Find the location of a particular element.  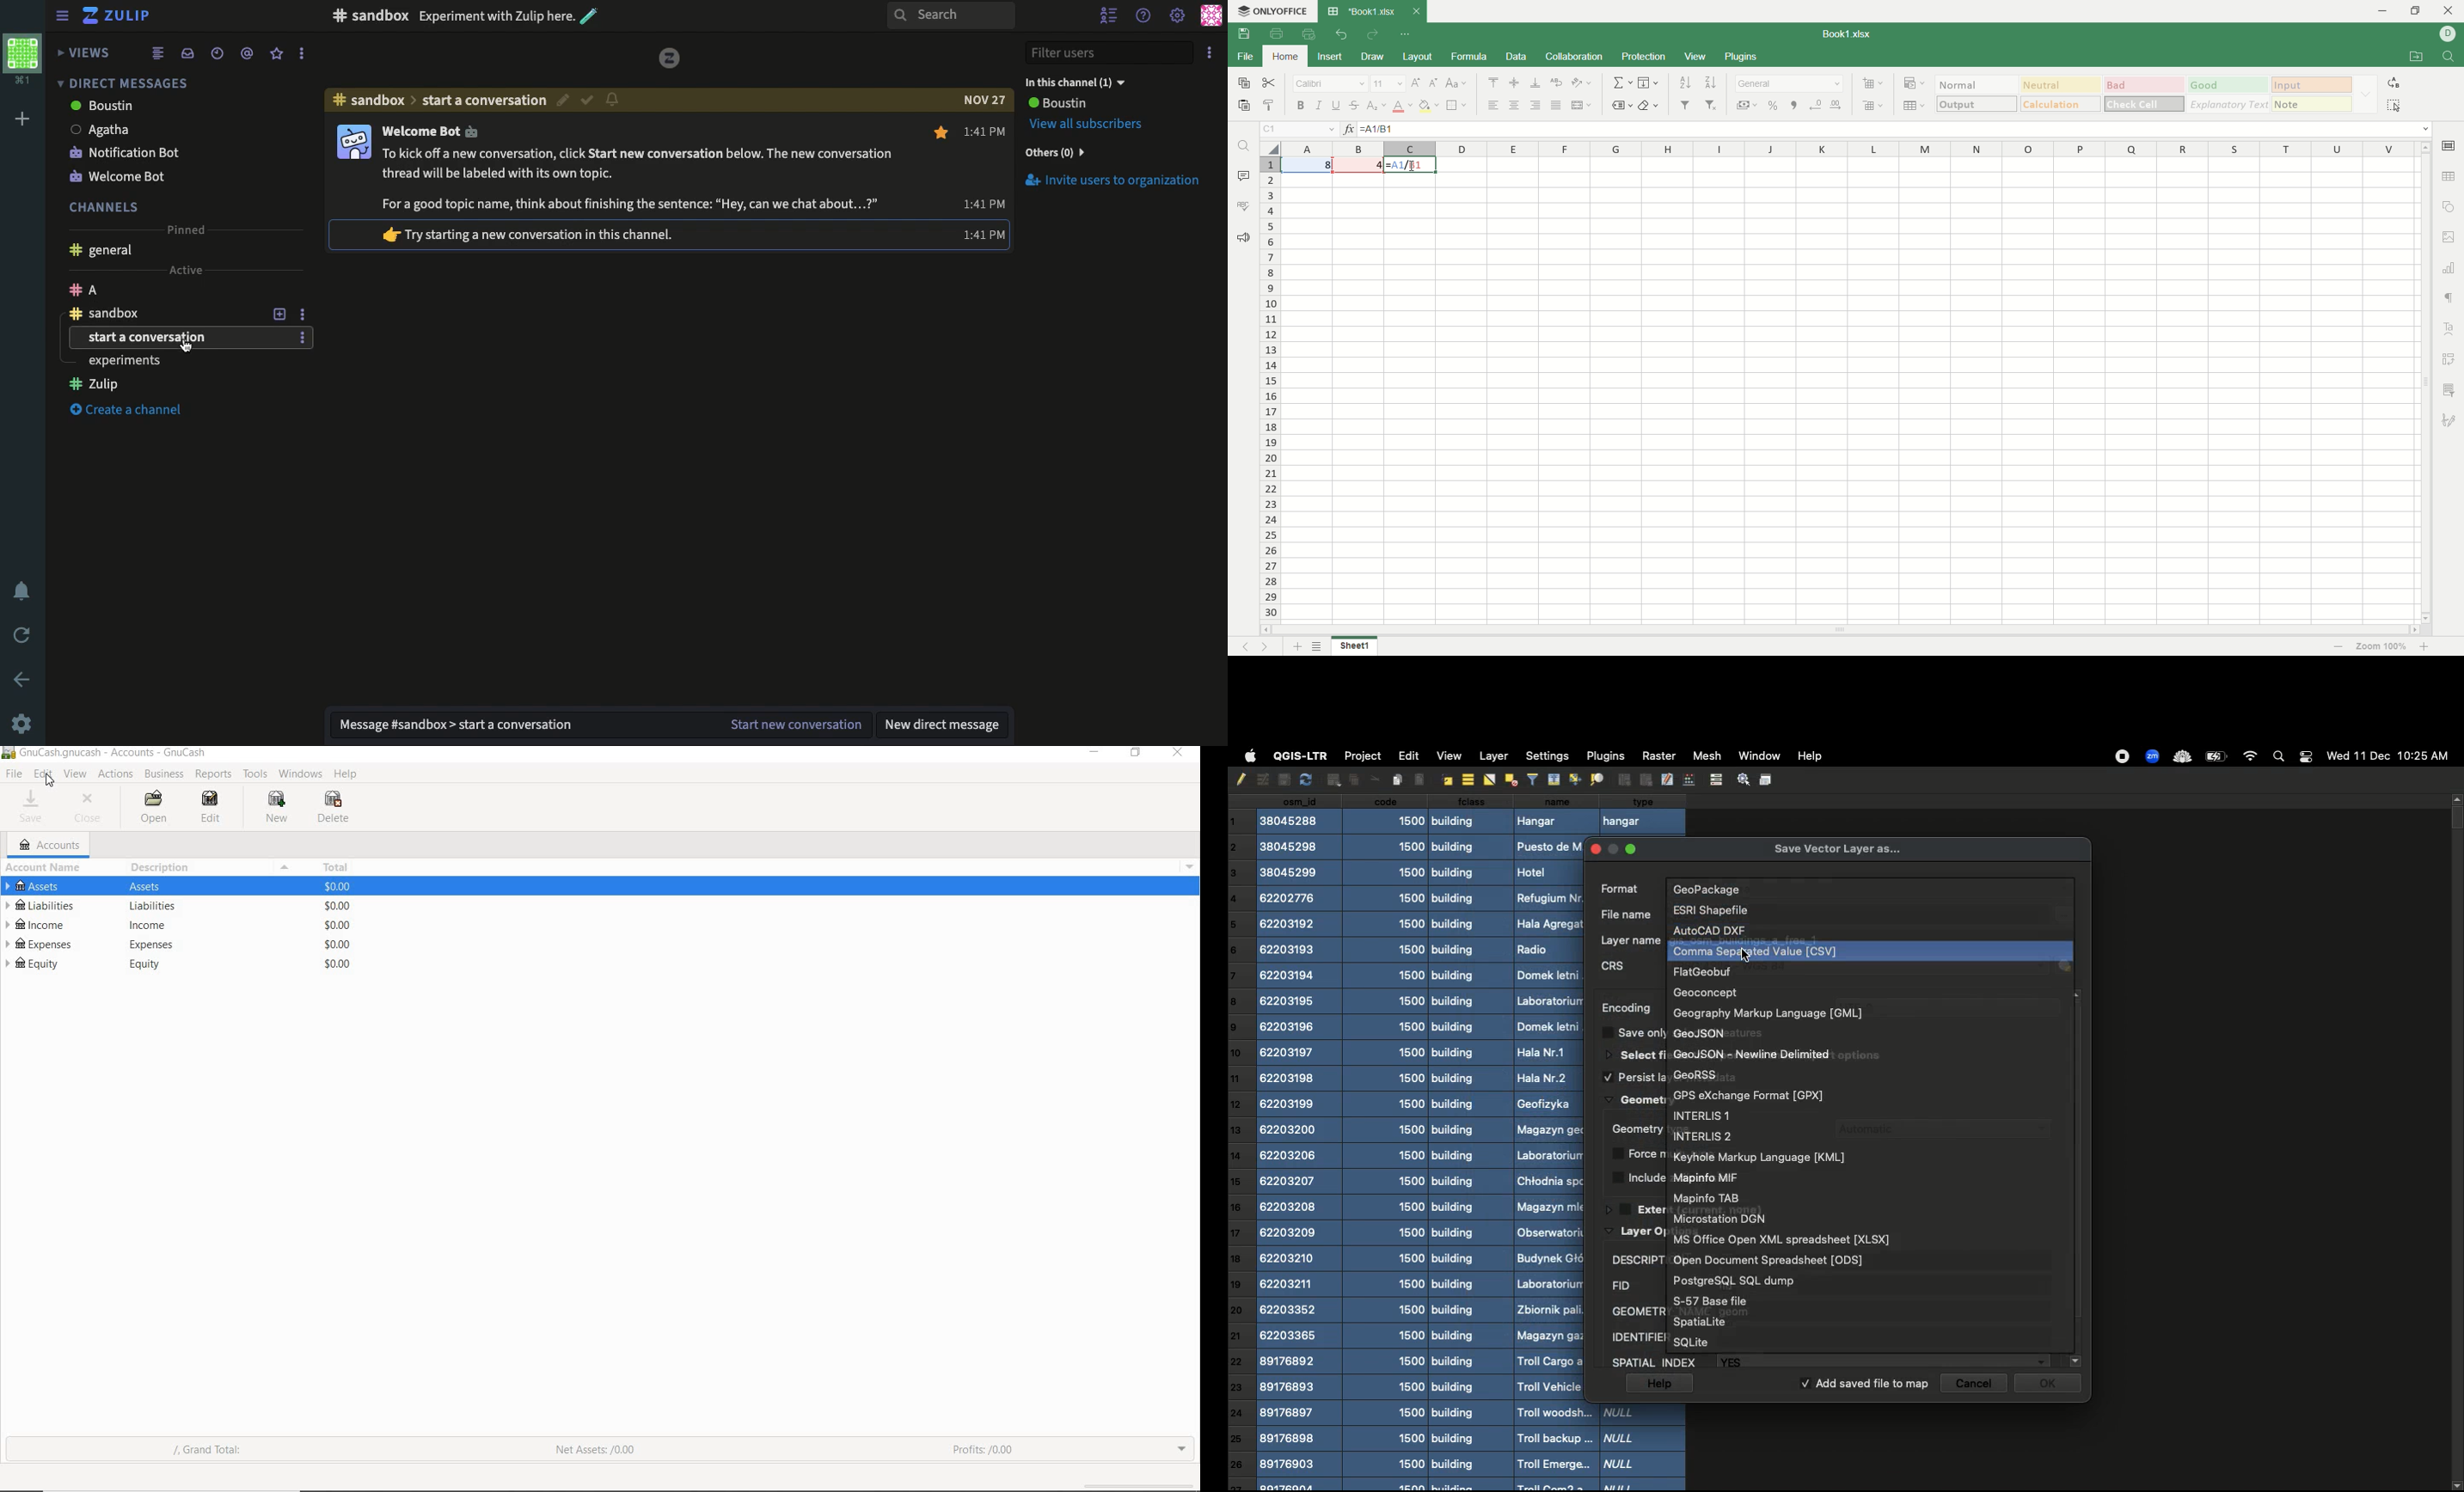

CRS is located at coordinates (1613, 966).